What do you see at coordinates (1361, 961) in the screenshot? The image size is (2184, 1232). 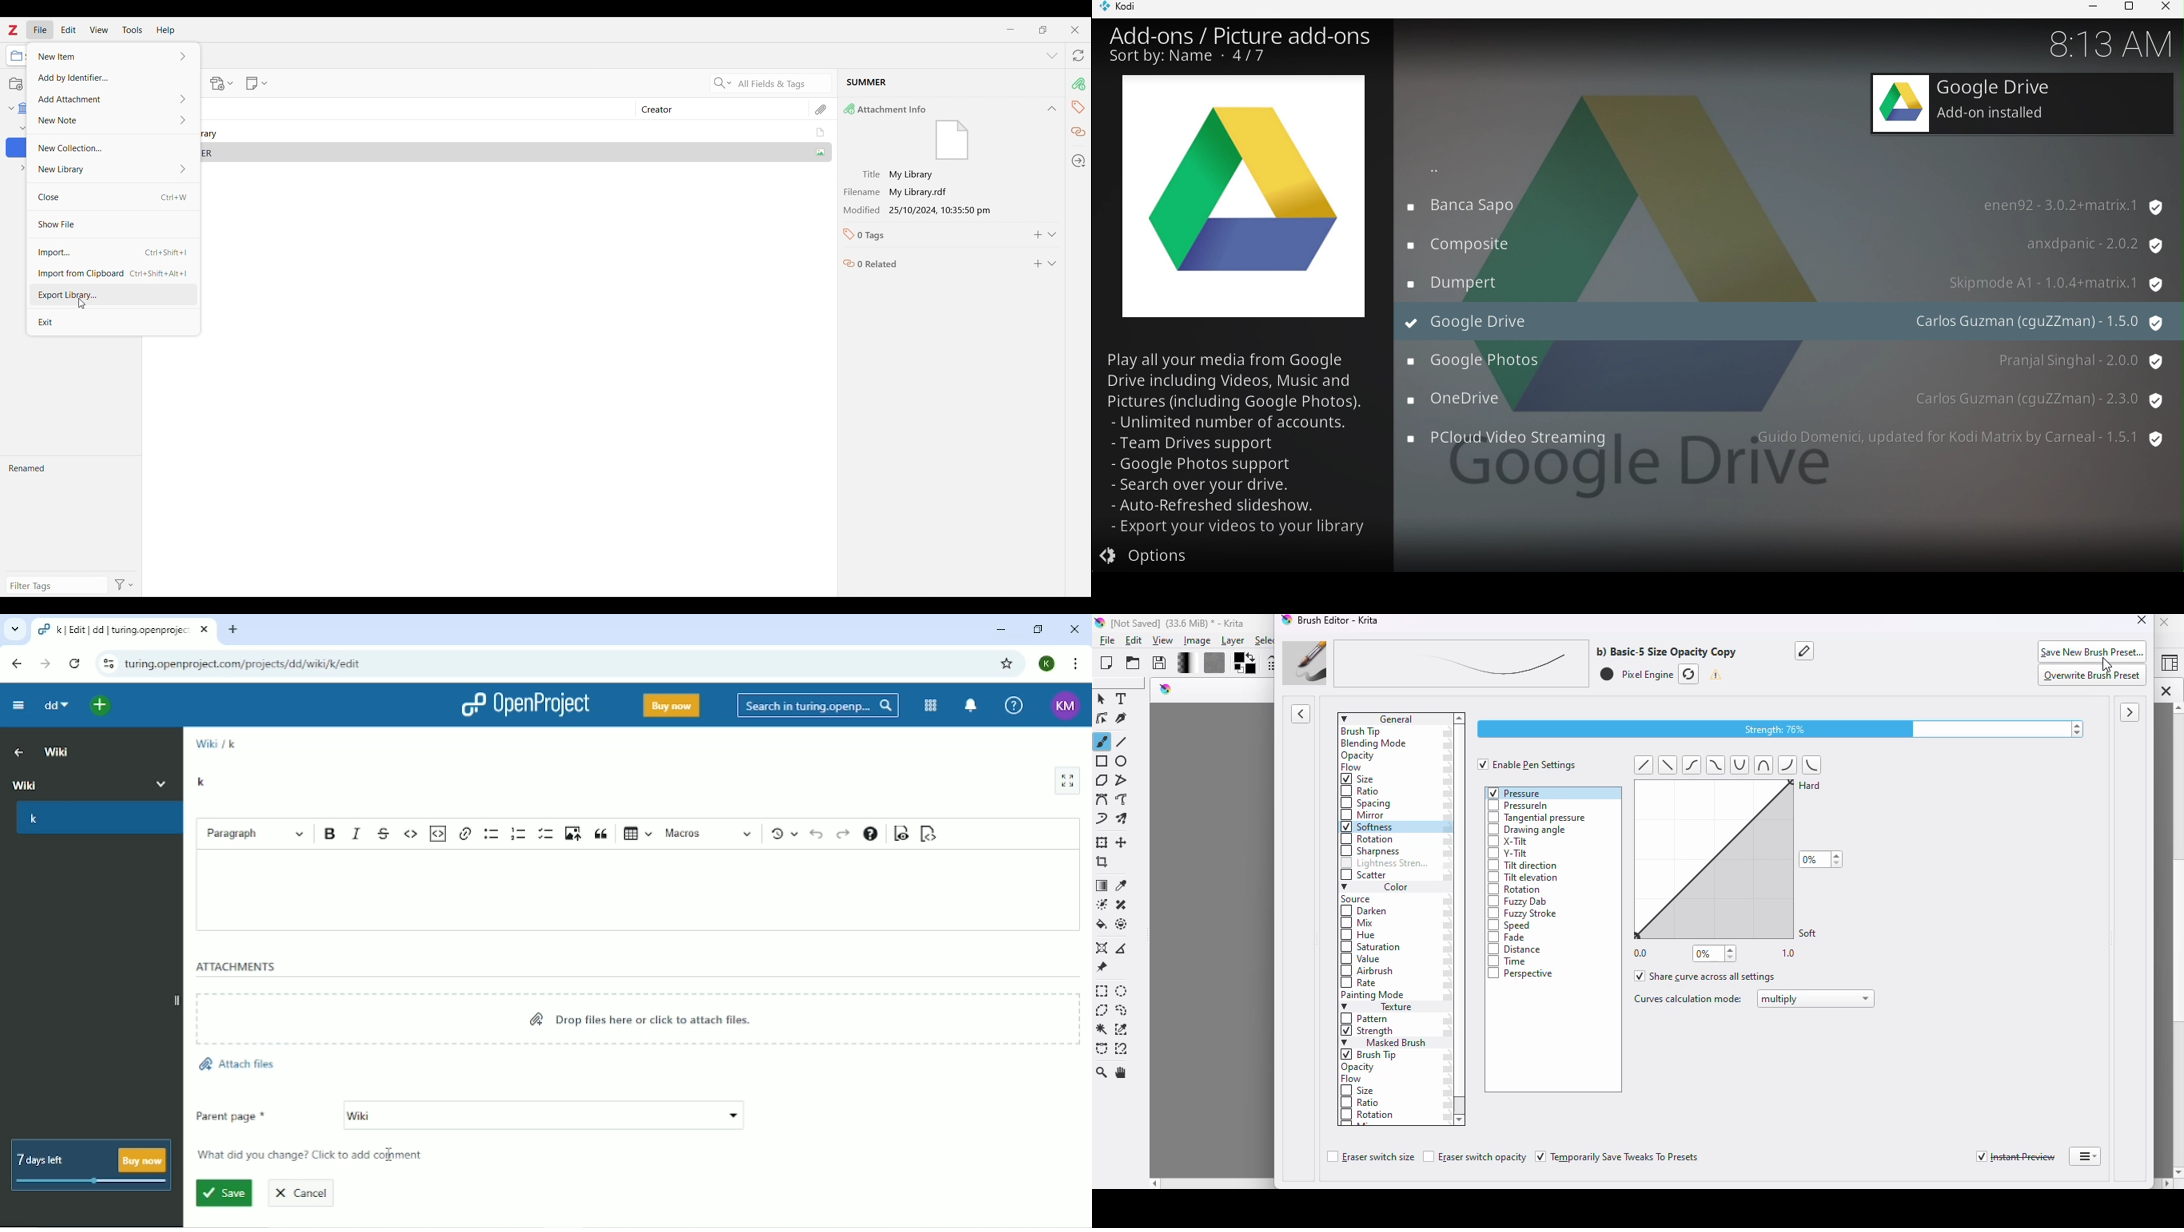 I see `value` at bounding box center [1361, 961].